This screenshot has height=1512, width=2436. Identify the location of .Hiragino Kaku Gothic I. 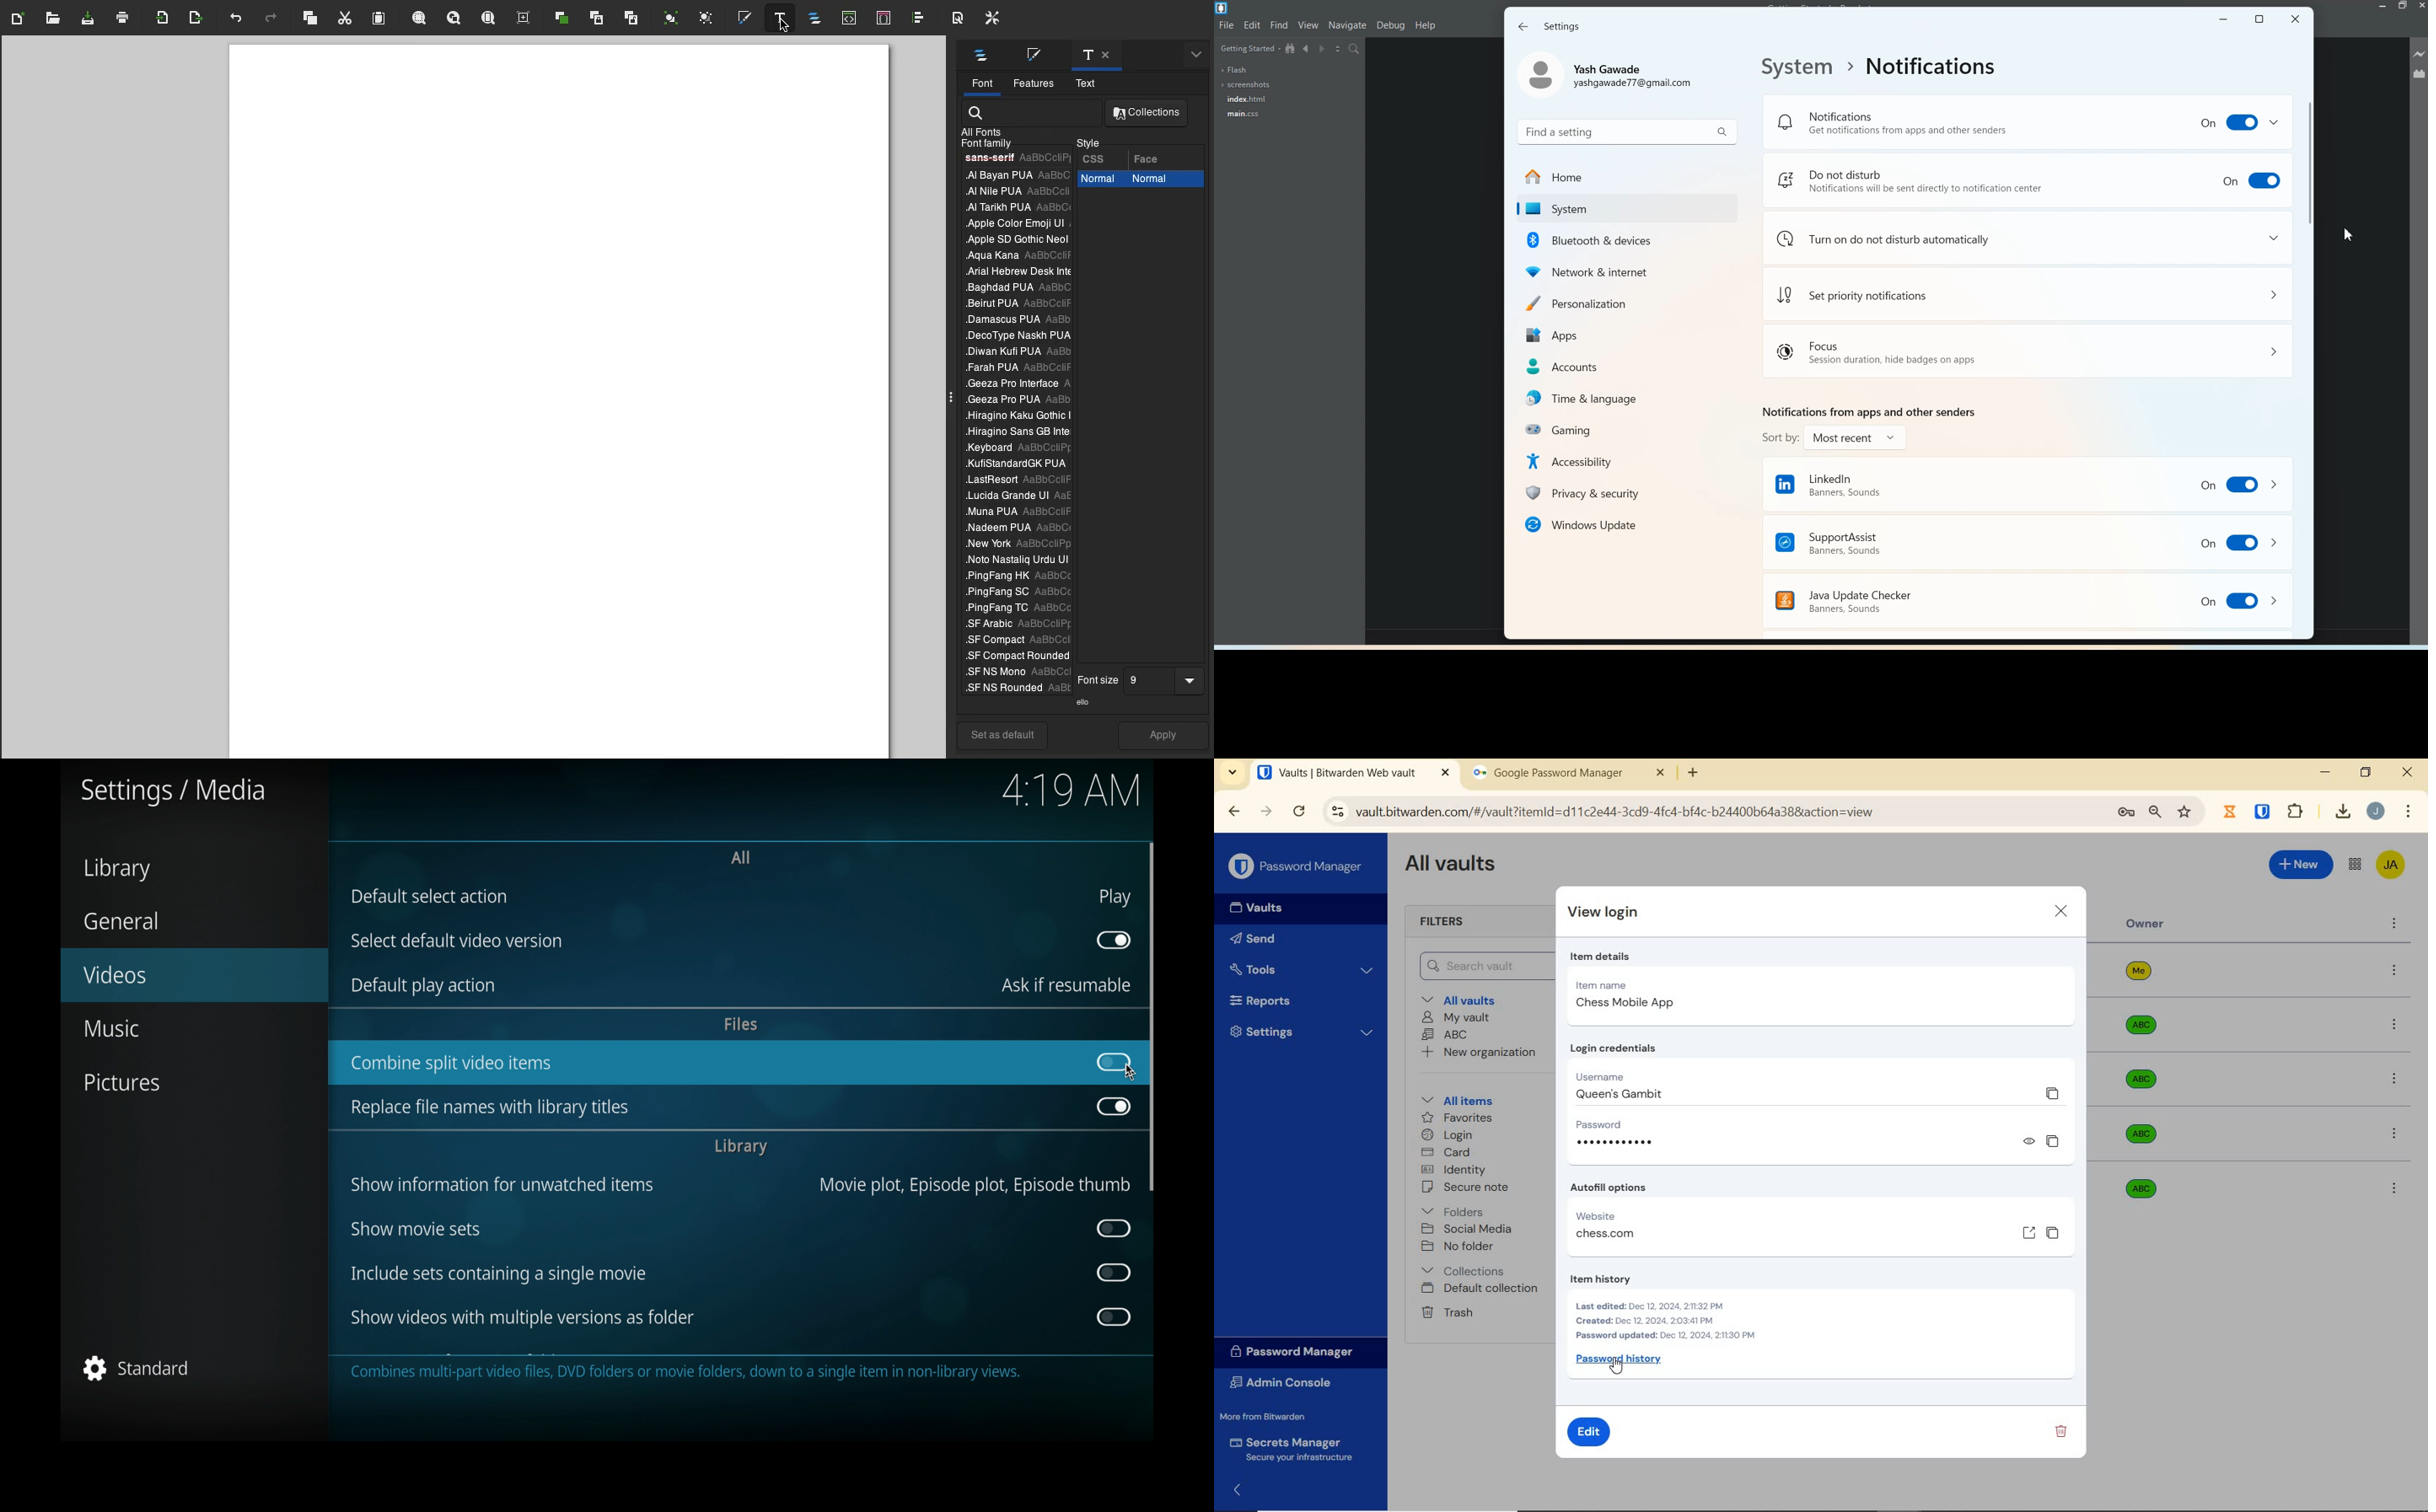
(1018, 416).